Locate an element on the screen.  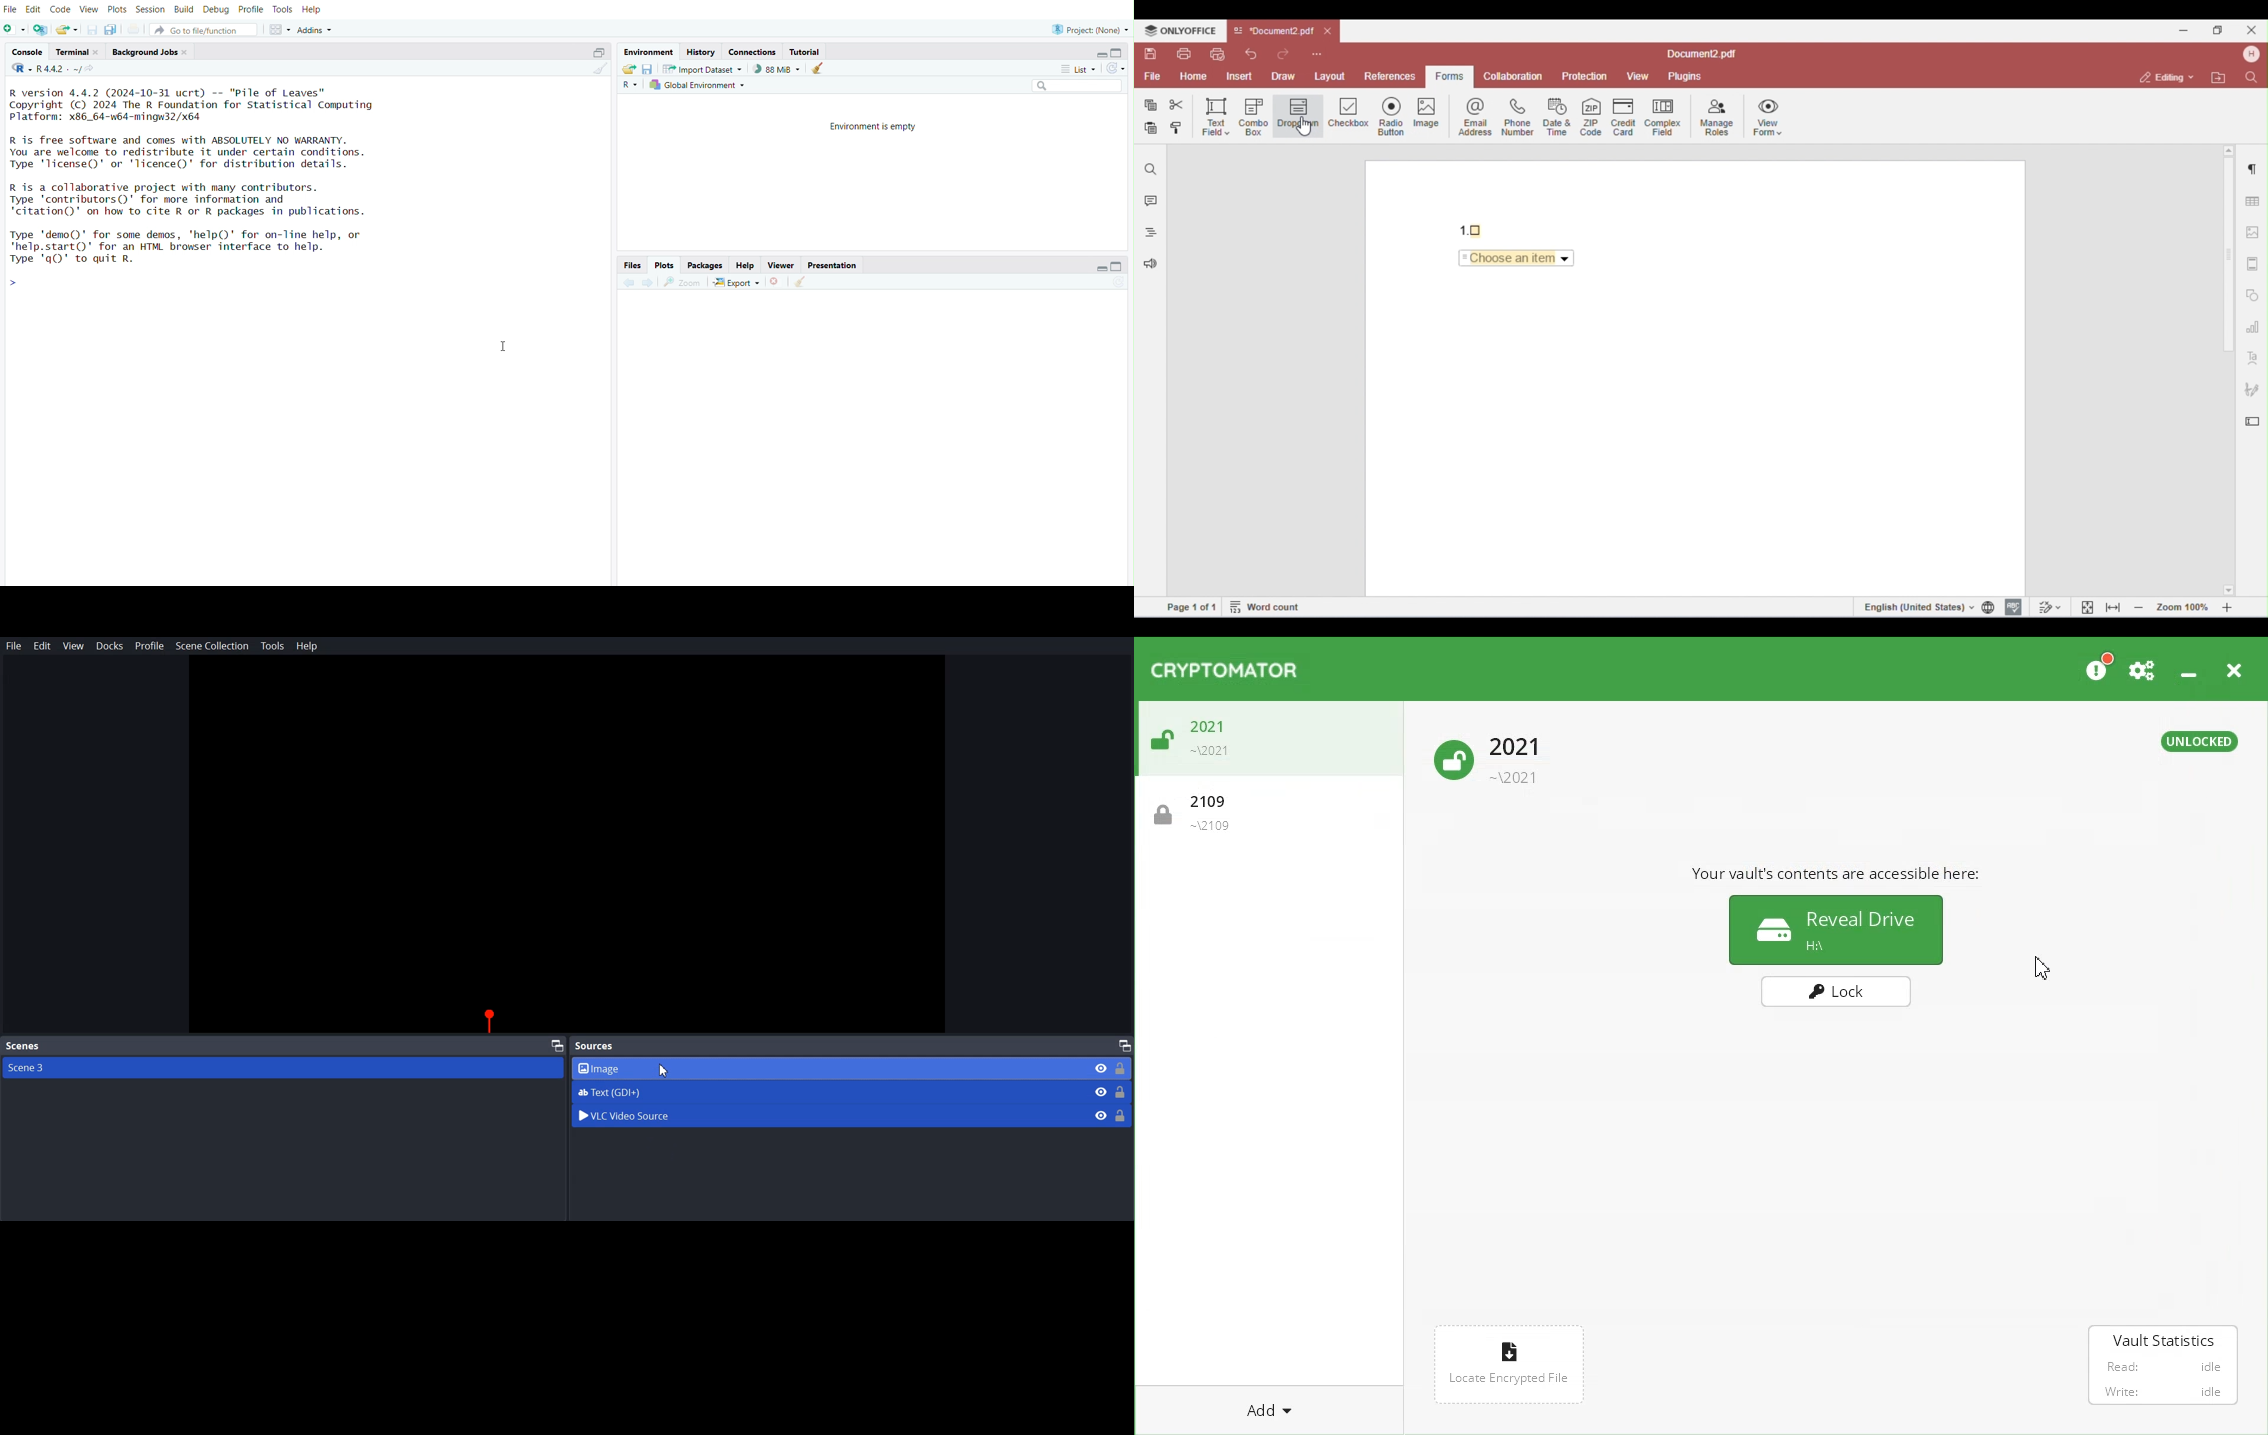
view the current working diirectory is located at coordinates (93, 70).